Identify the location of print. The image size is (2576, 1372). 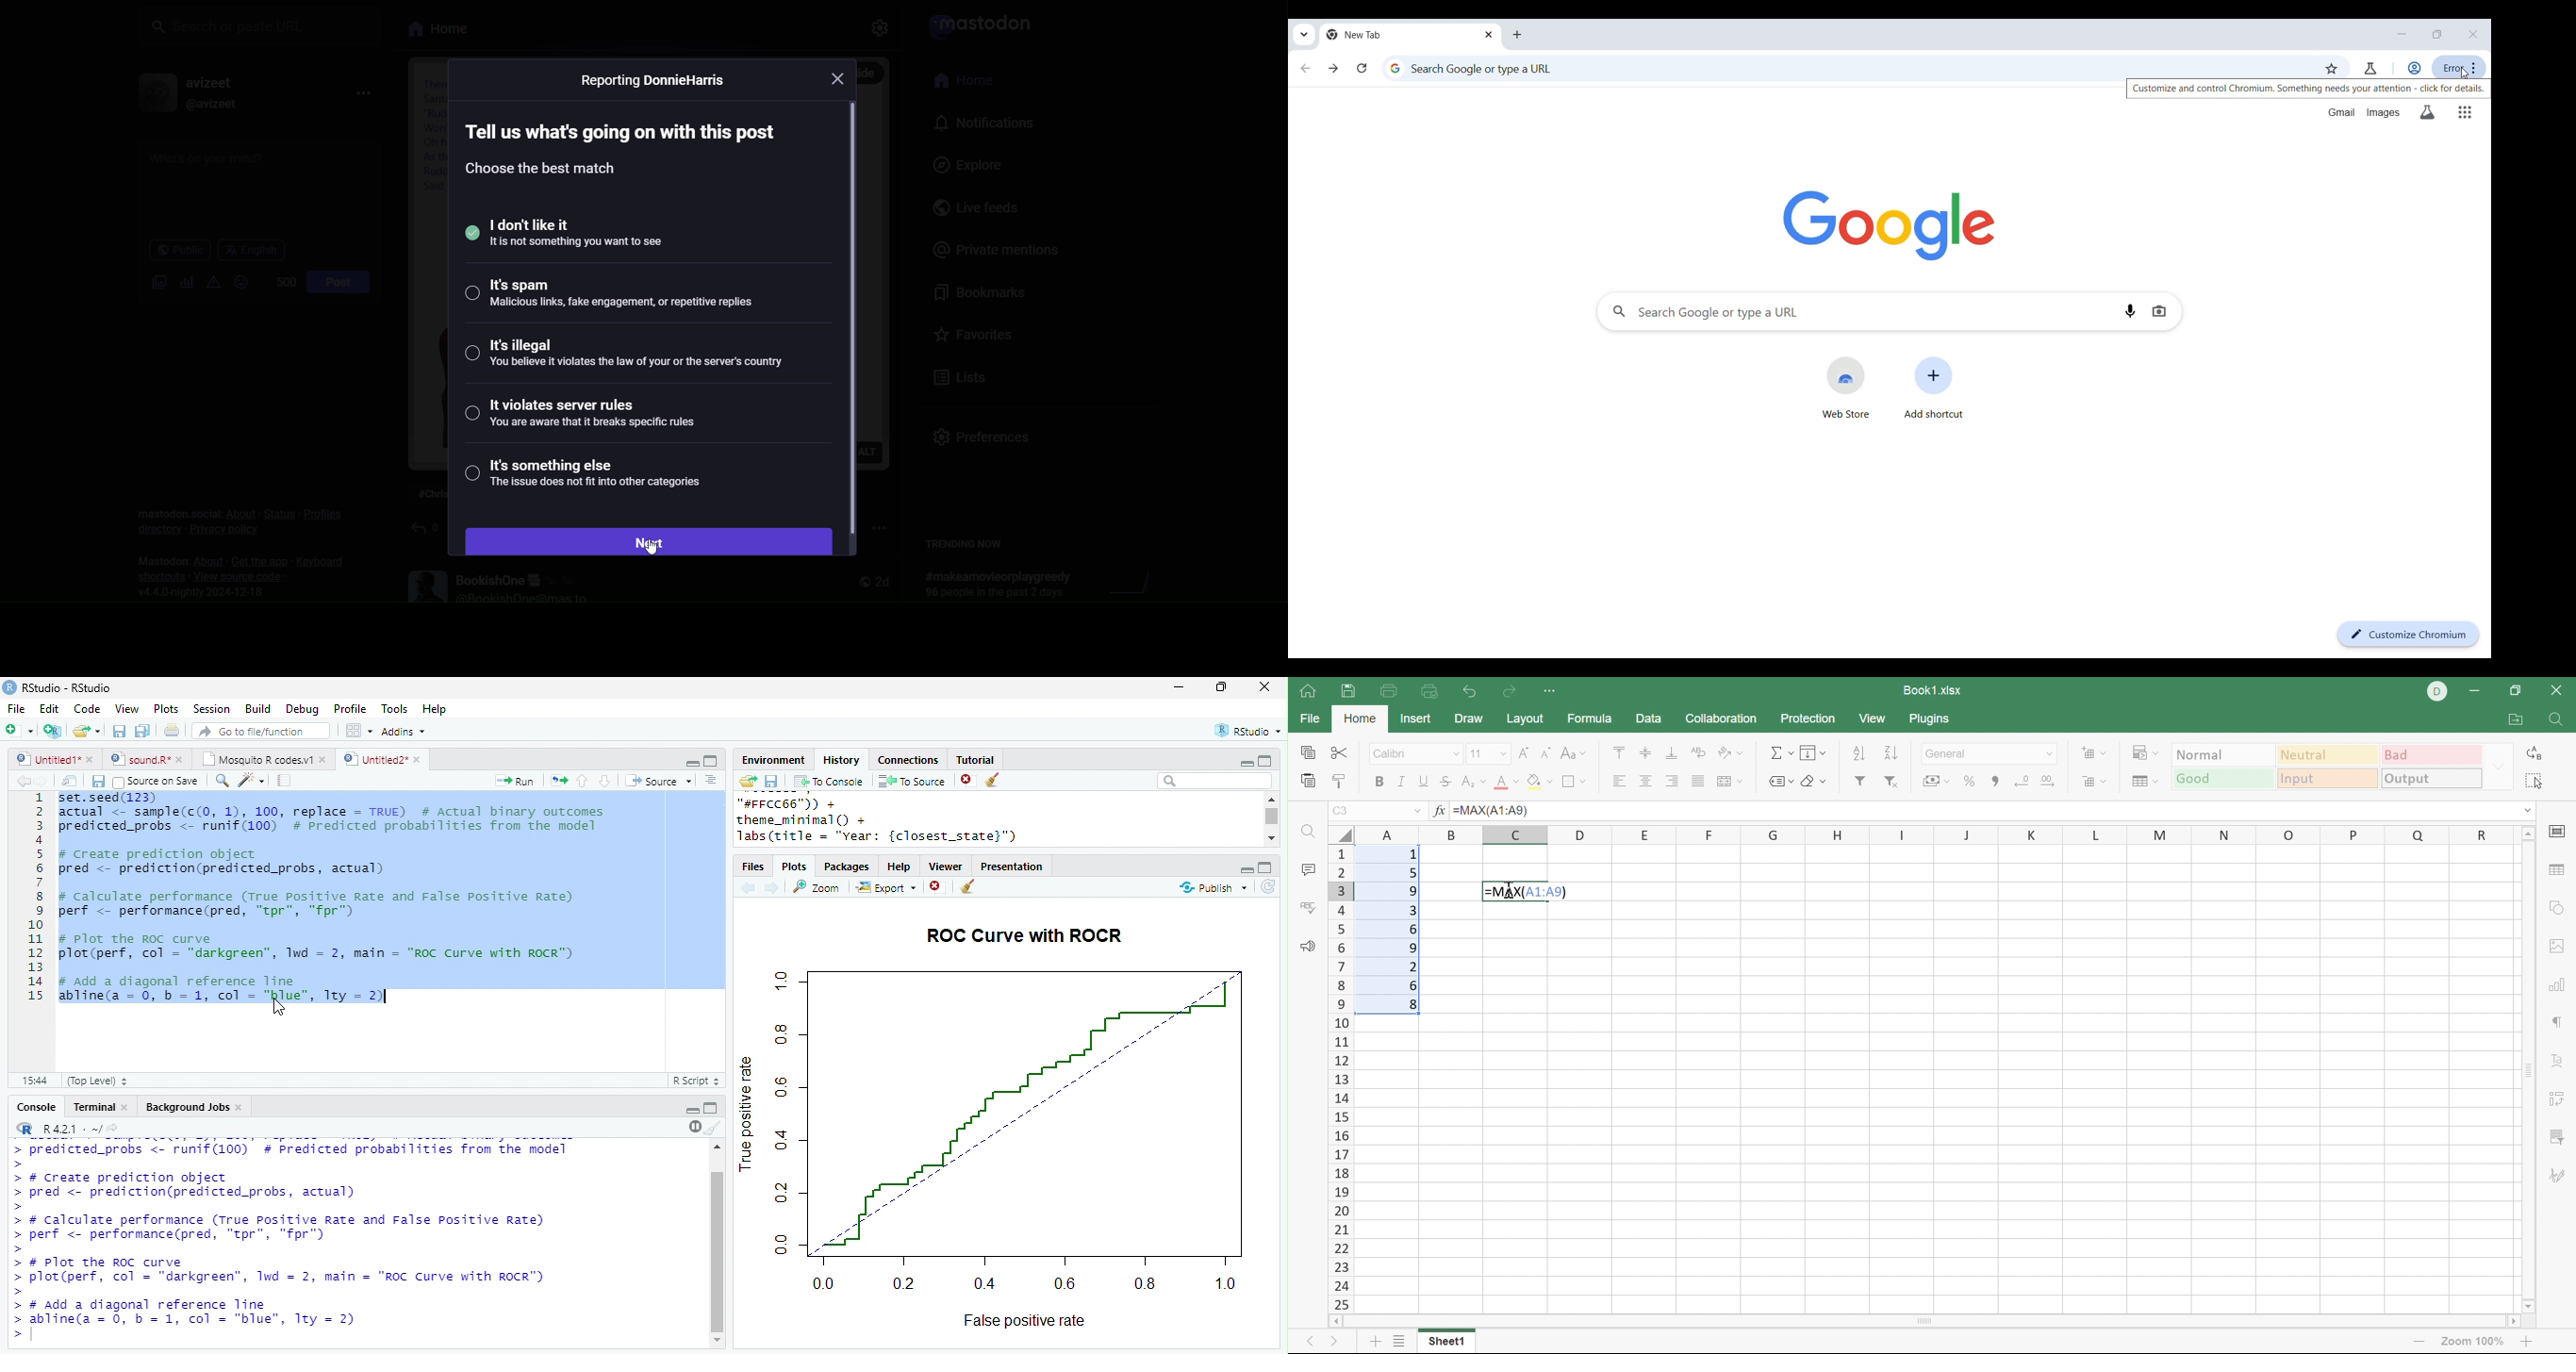
(173, 730).